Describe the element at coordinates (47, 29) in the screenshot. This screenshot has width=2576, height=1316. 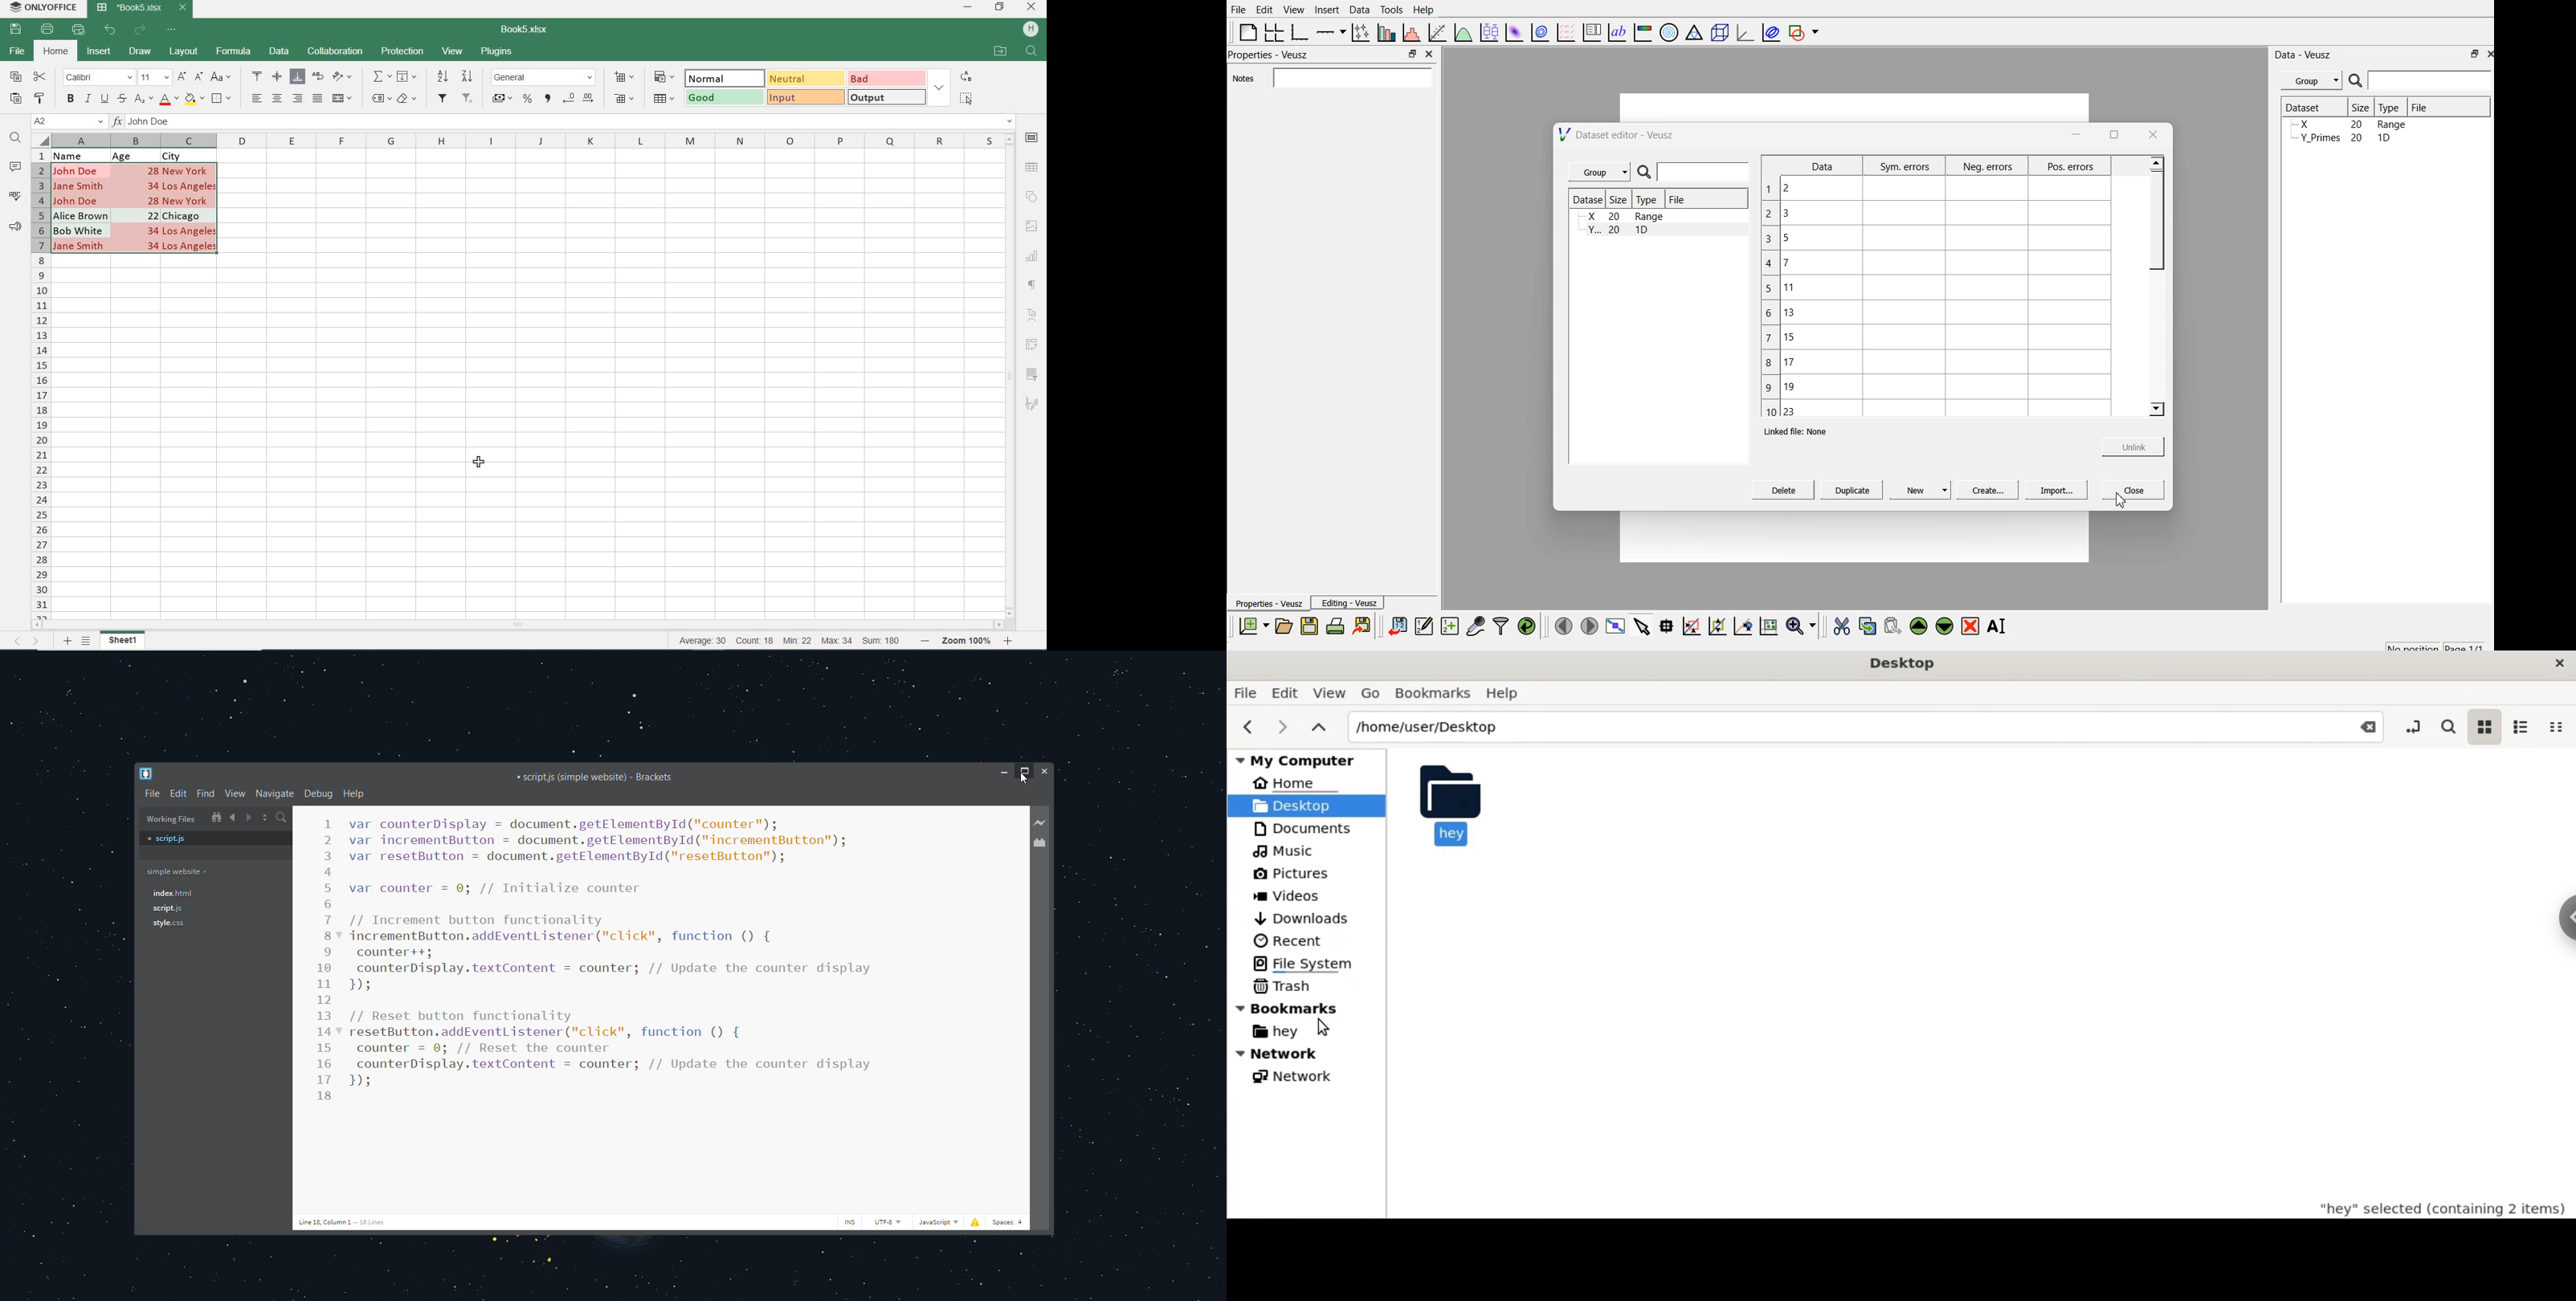
I see `PRINT` at that location.